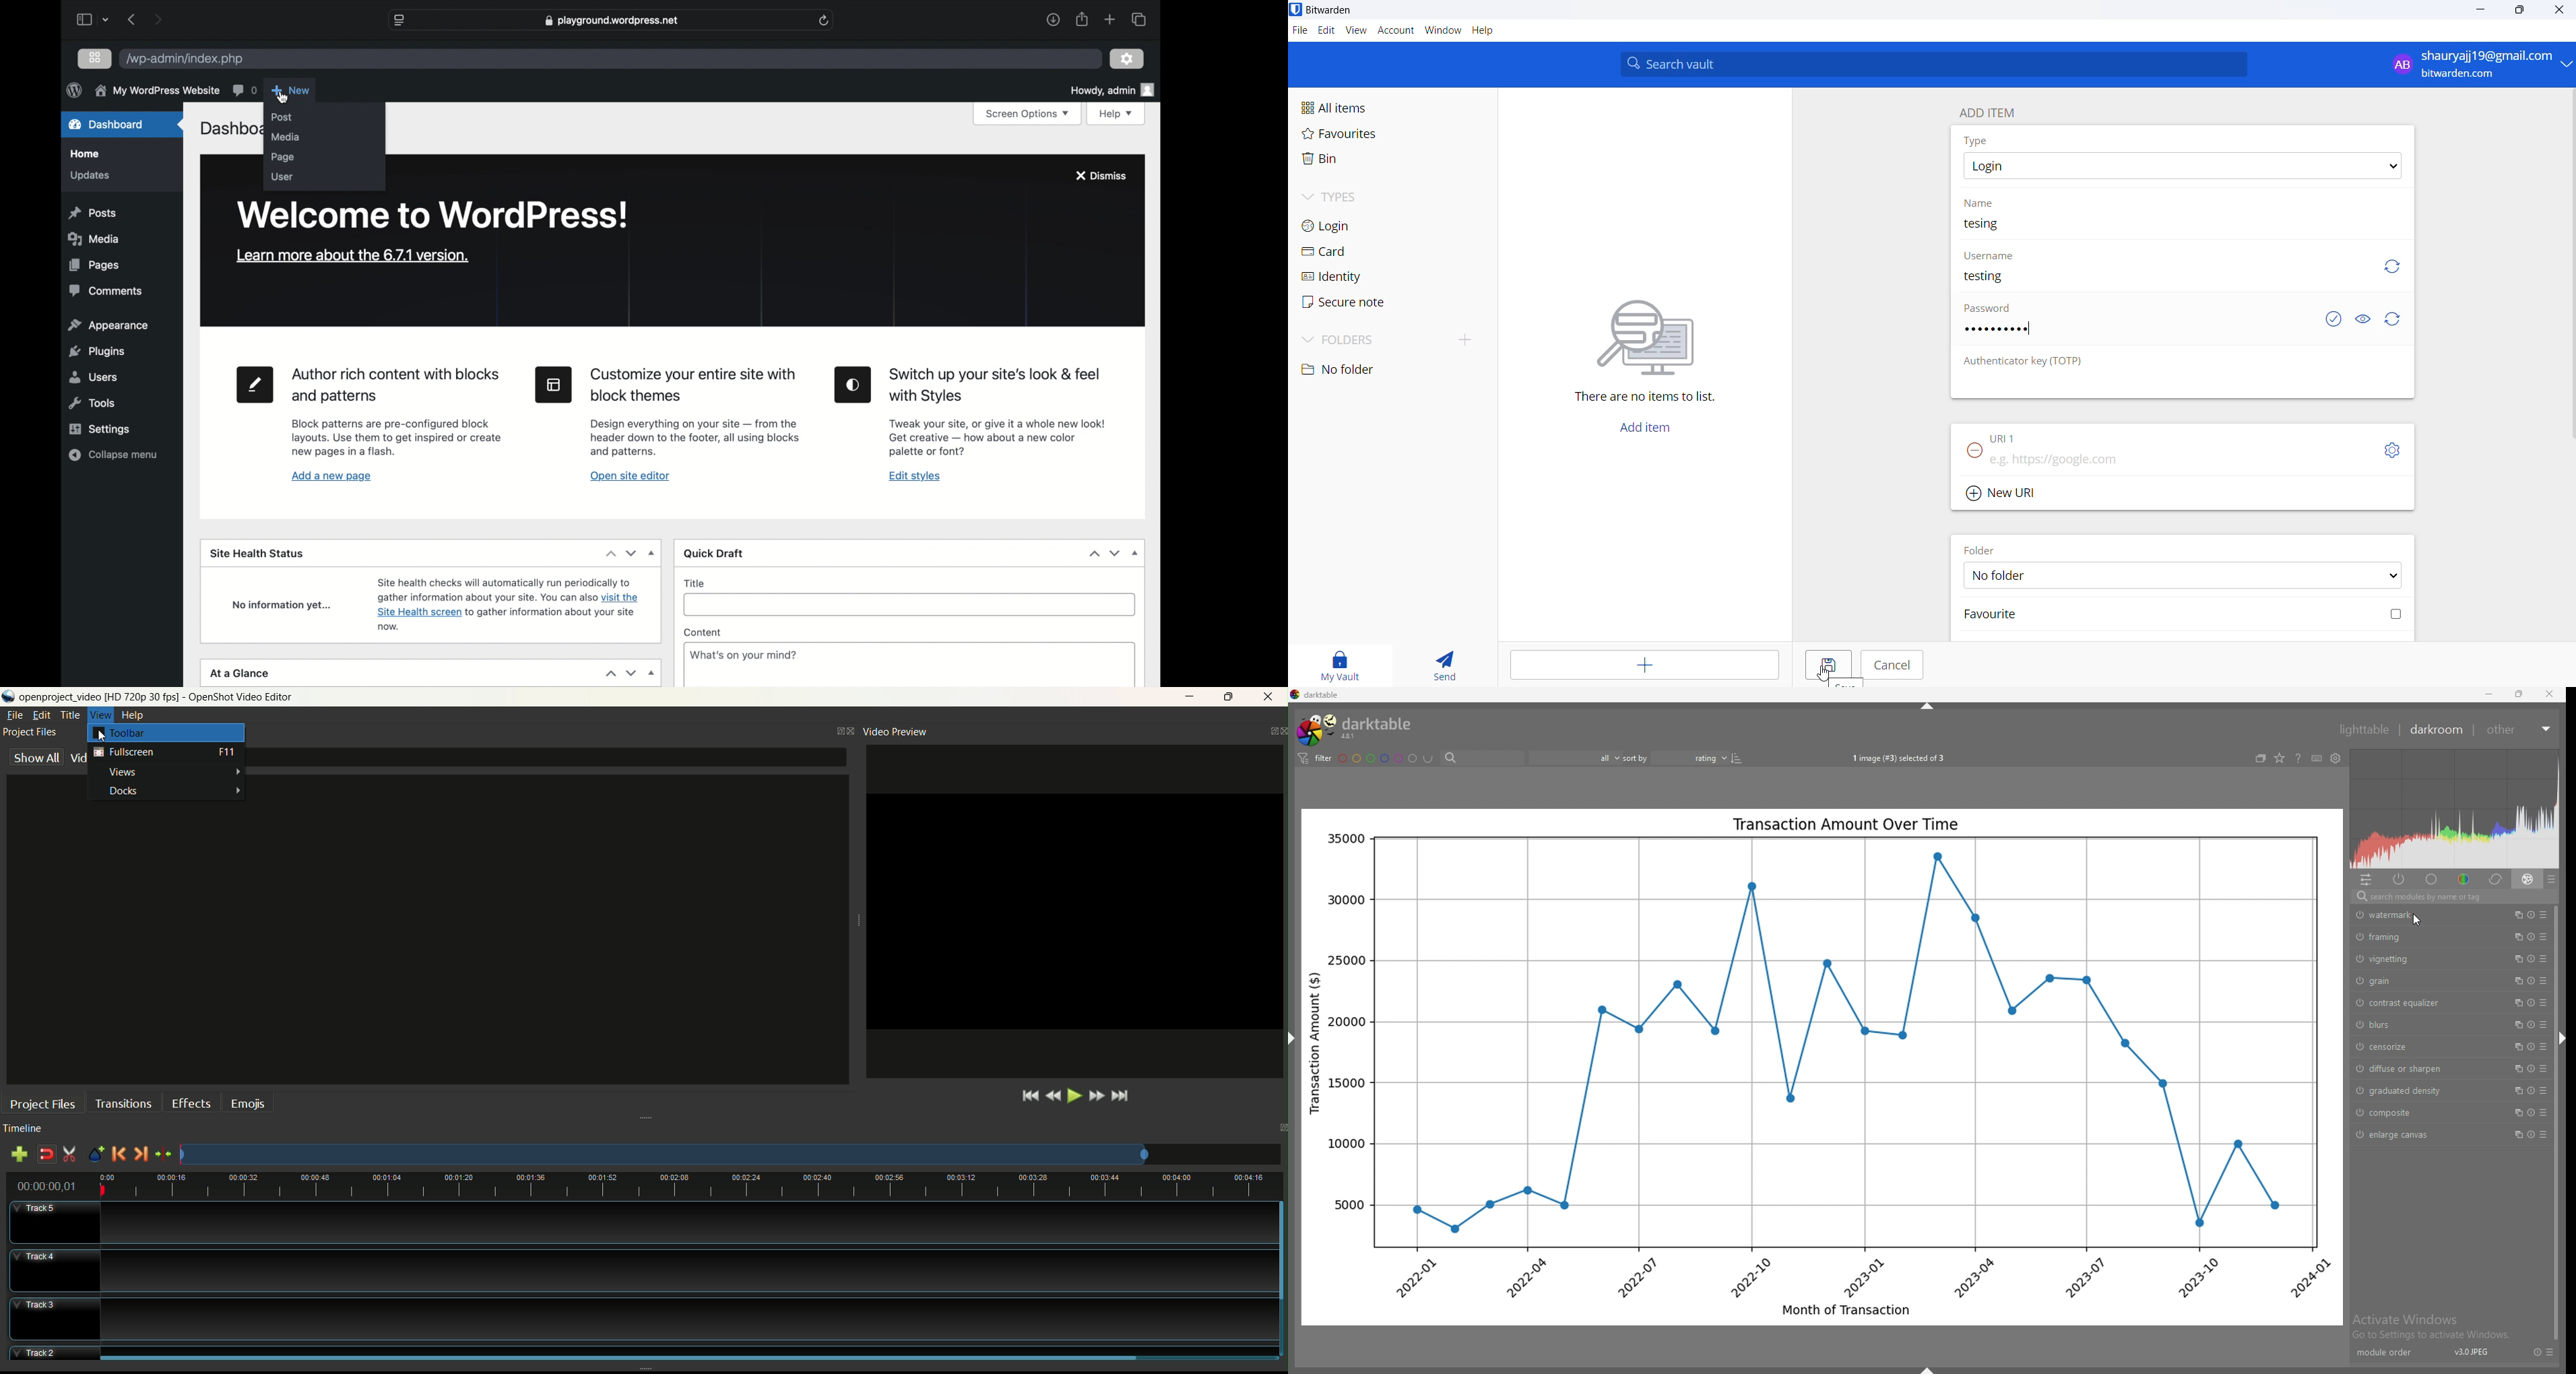  I want to click on Item type options dropdown, so click(2181, 166).